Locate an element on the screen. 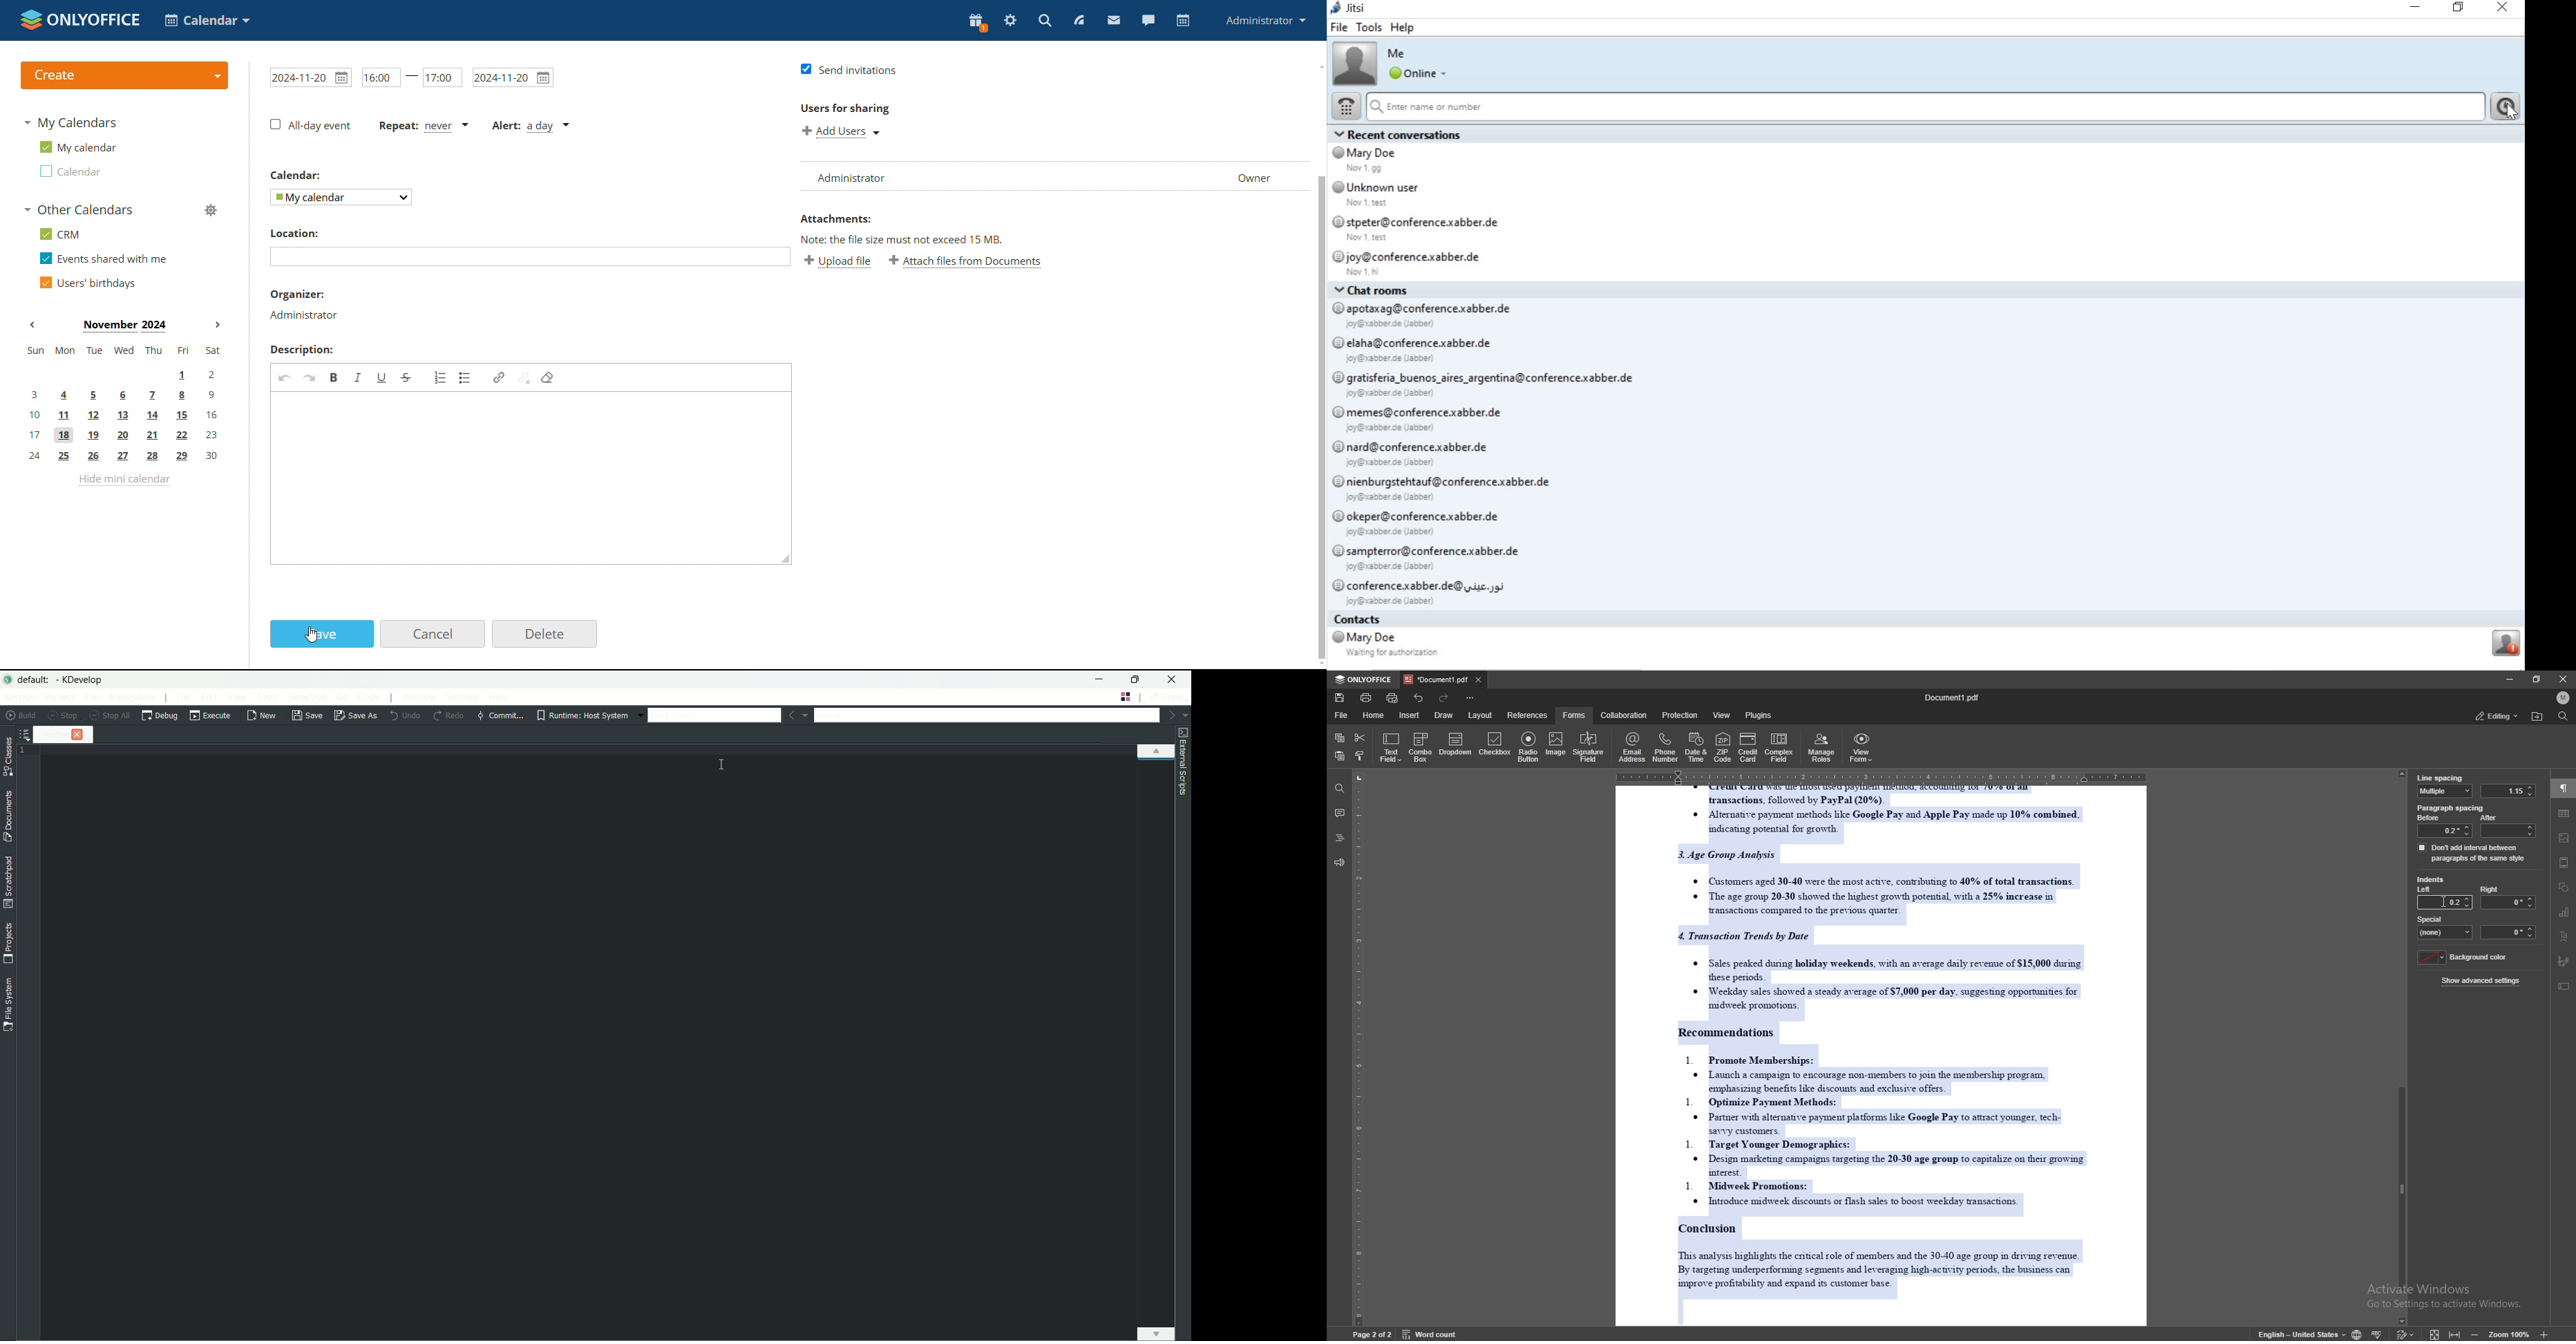 Image resolution: width=2576 pixels, height=1344 pixels. left indent value: 0.2 is located at coordinates (2456, 902).